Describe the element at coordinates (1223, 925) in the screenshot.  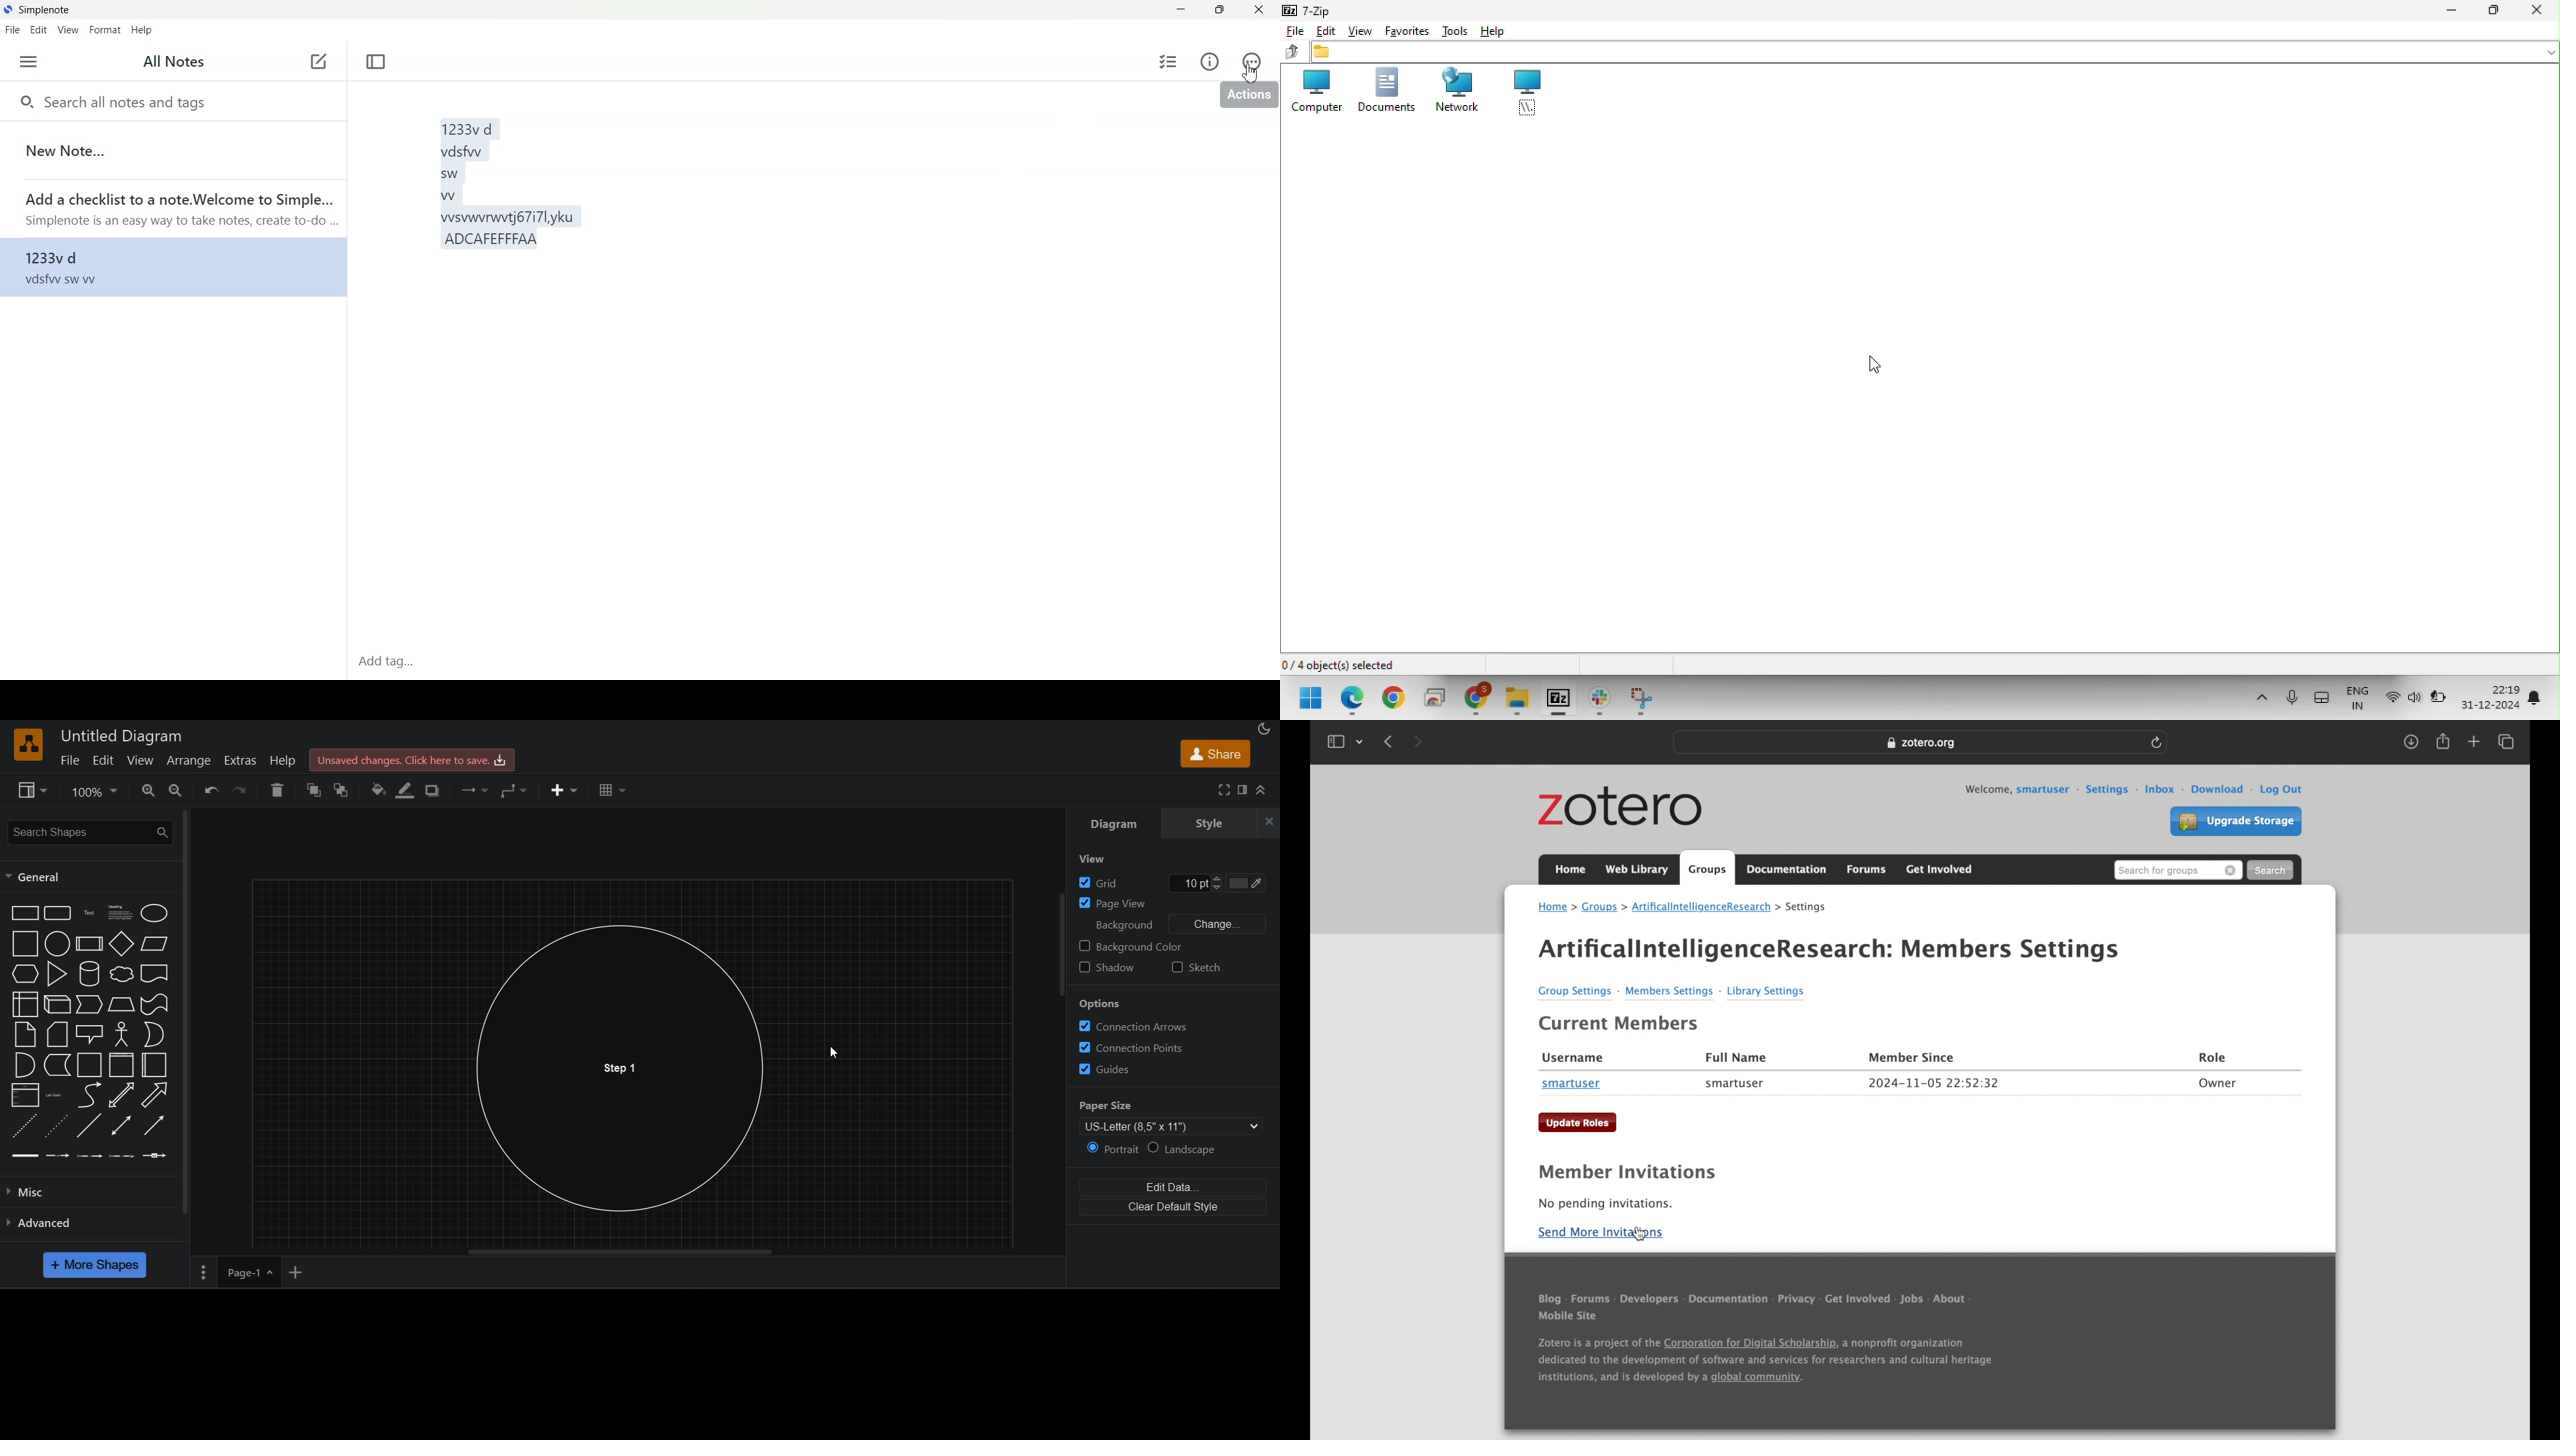
I see `change` at that location.